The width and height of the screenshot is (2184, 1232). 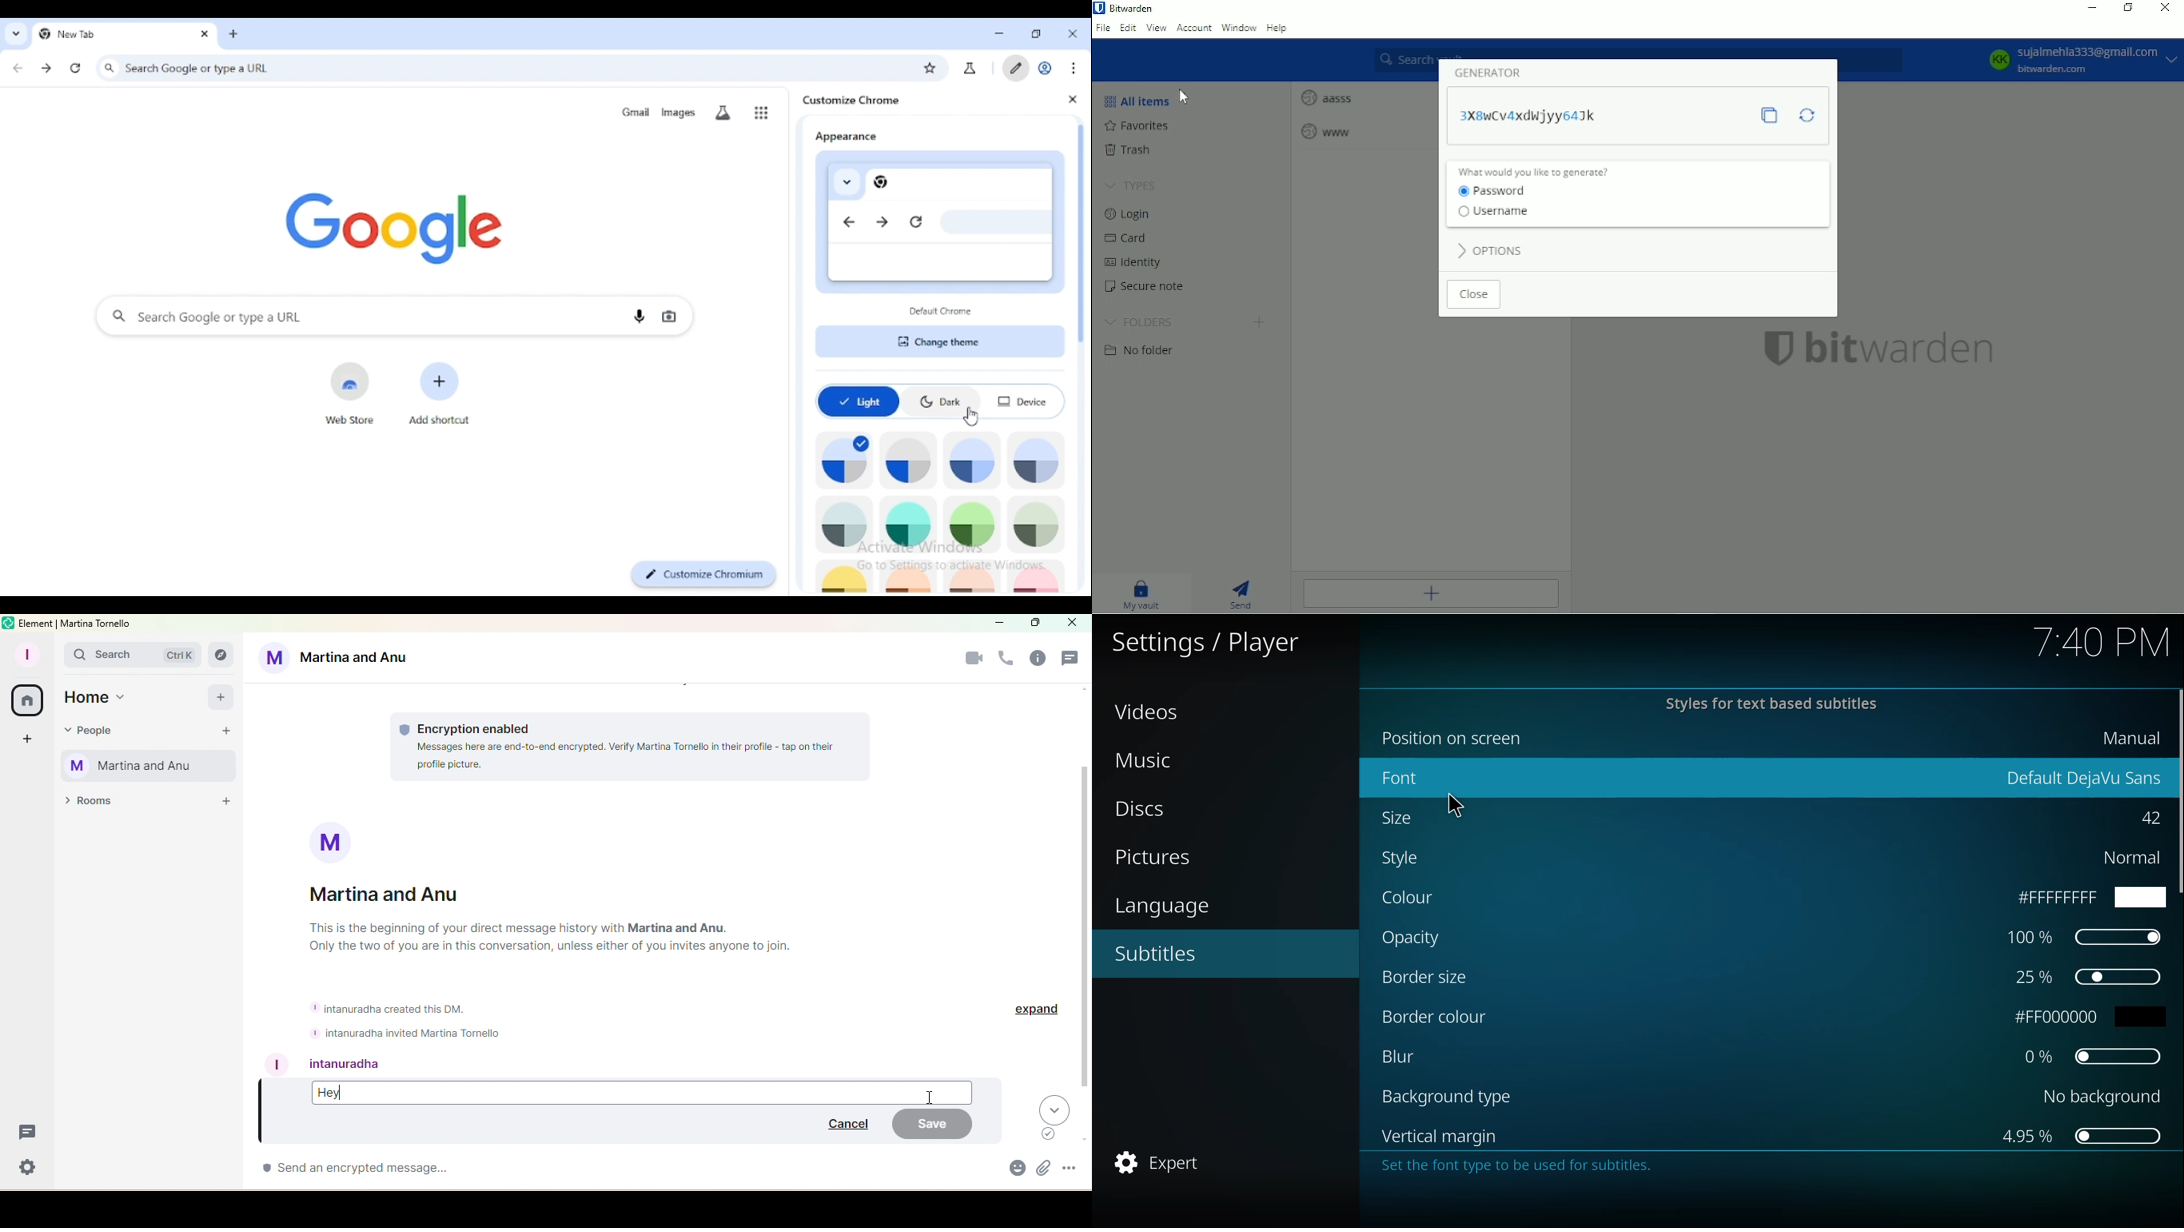 What do you see at coordinates (1165, 1159) in the screenshot?
I see `expert` at bounding box center [1165, 1159].